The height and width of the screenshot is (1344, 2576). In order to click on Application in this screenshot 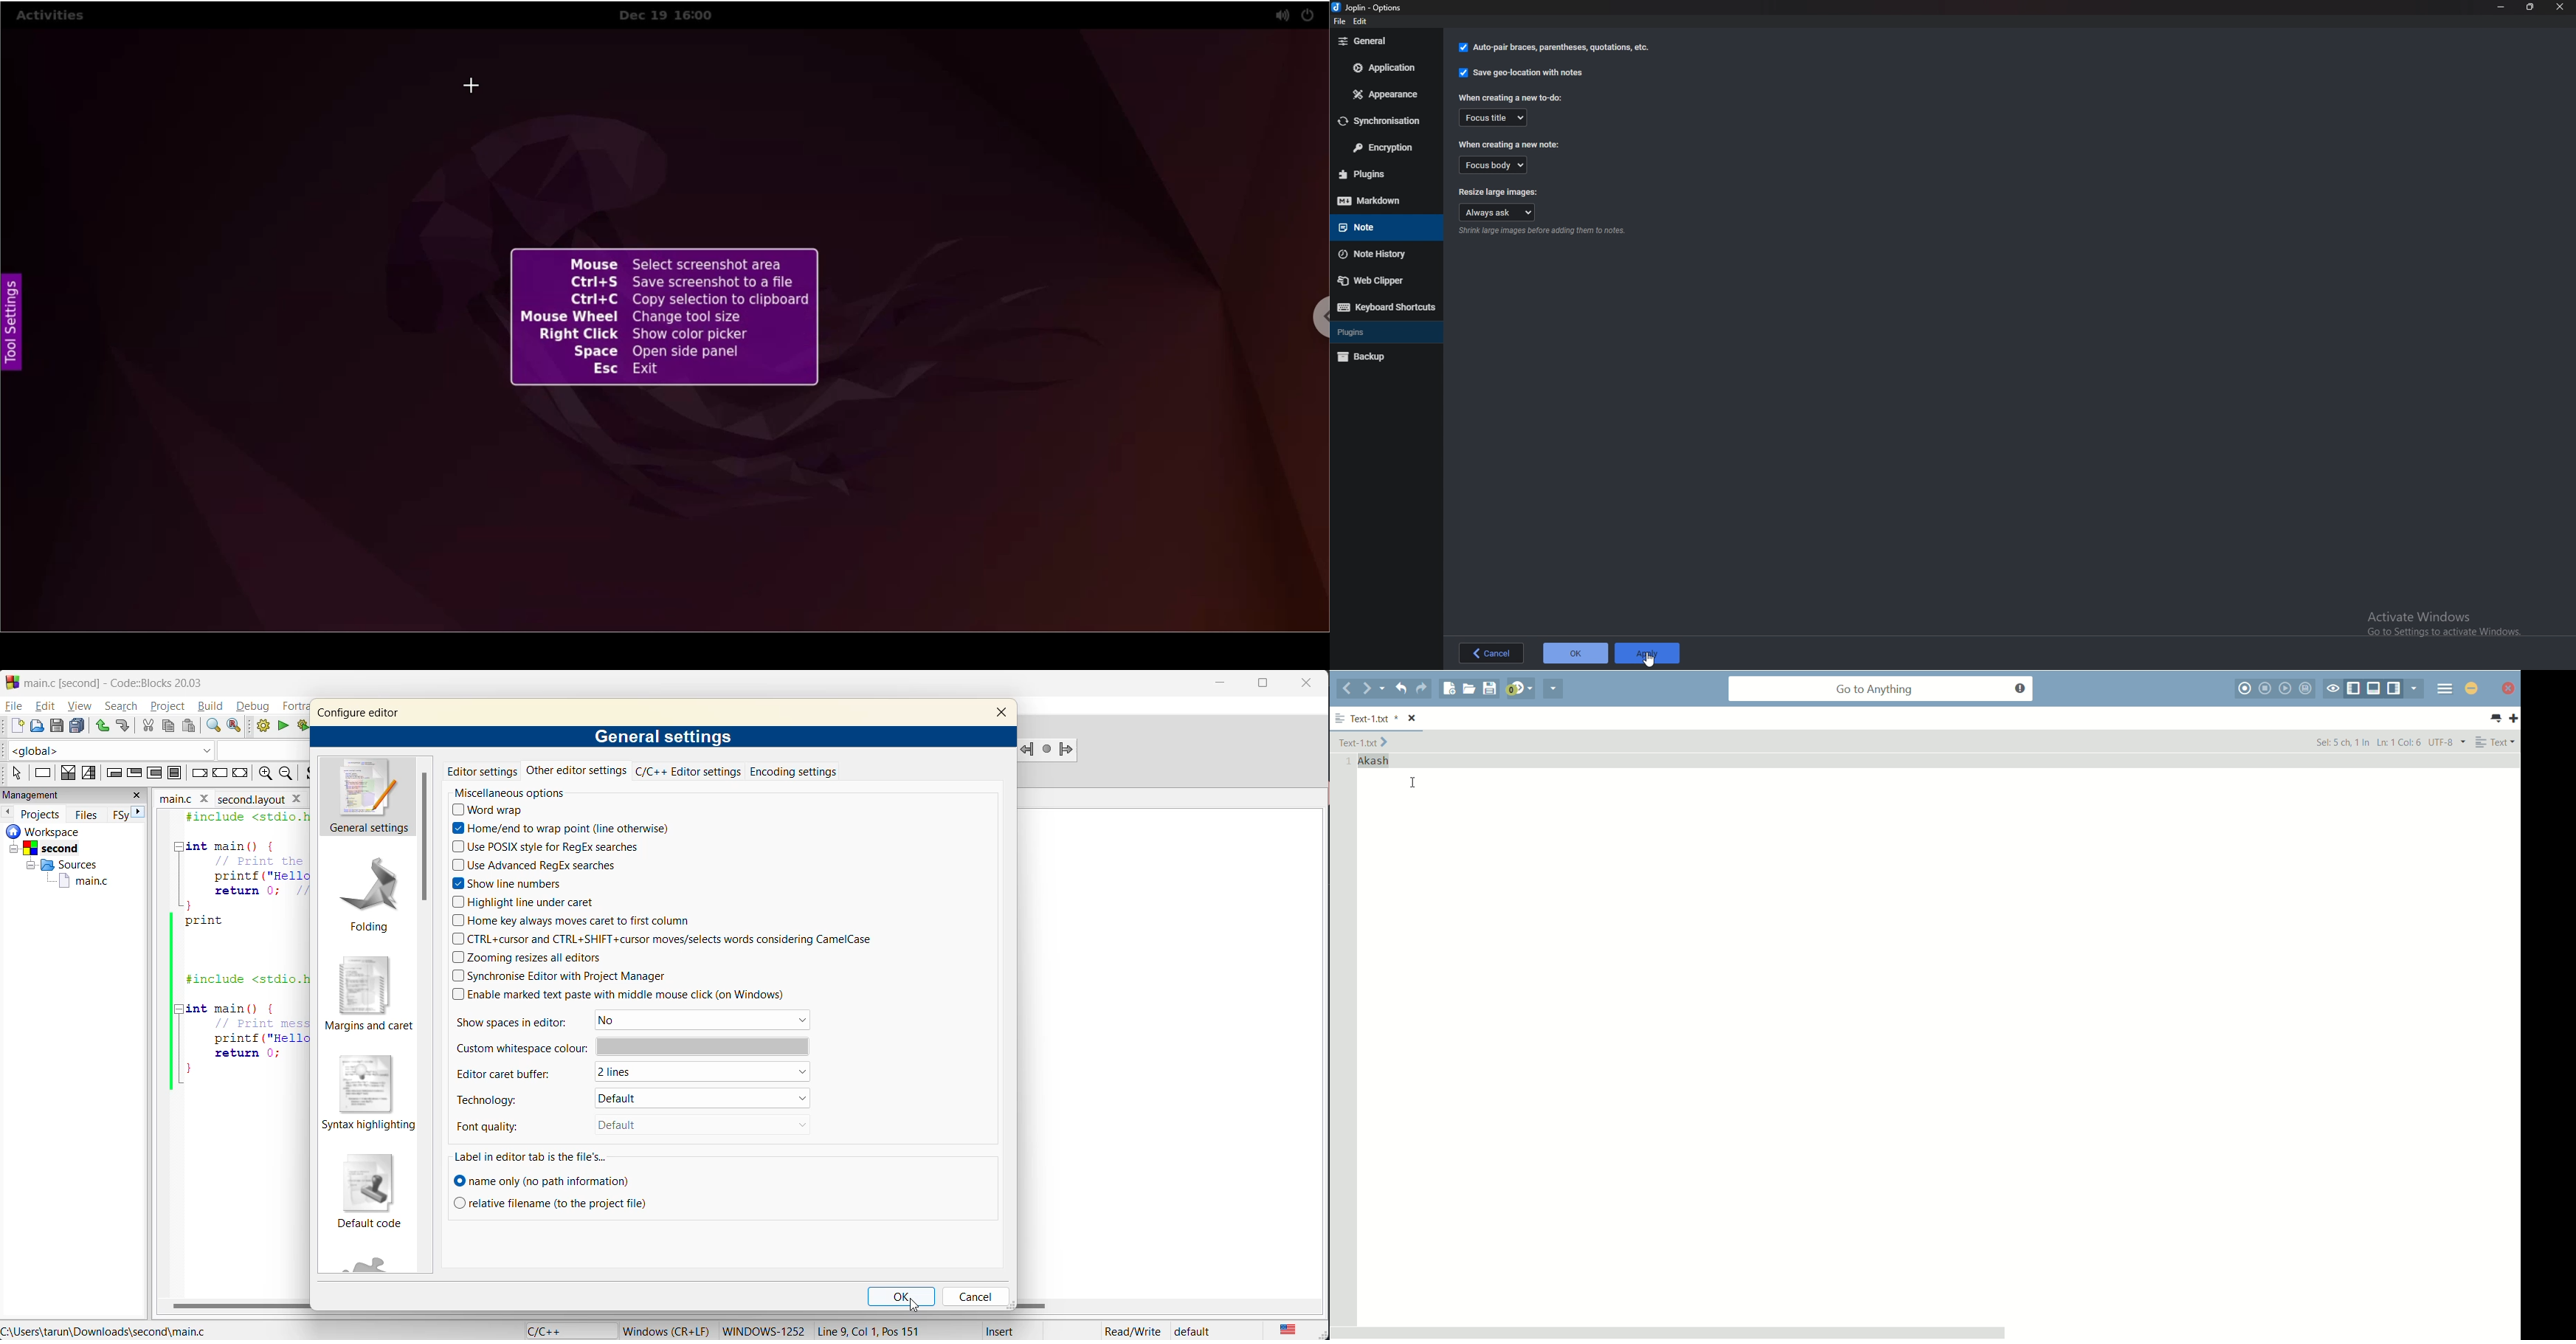, I will do `click(1385, 68)`.